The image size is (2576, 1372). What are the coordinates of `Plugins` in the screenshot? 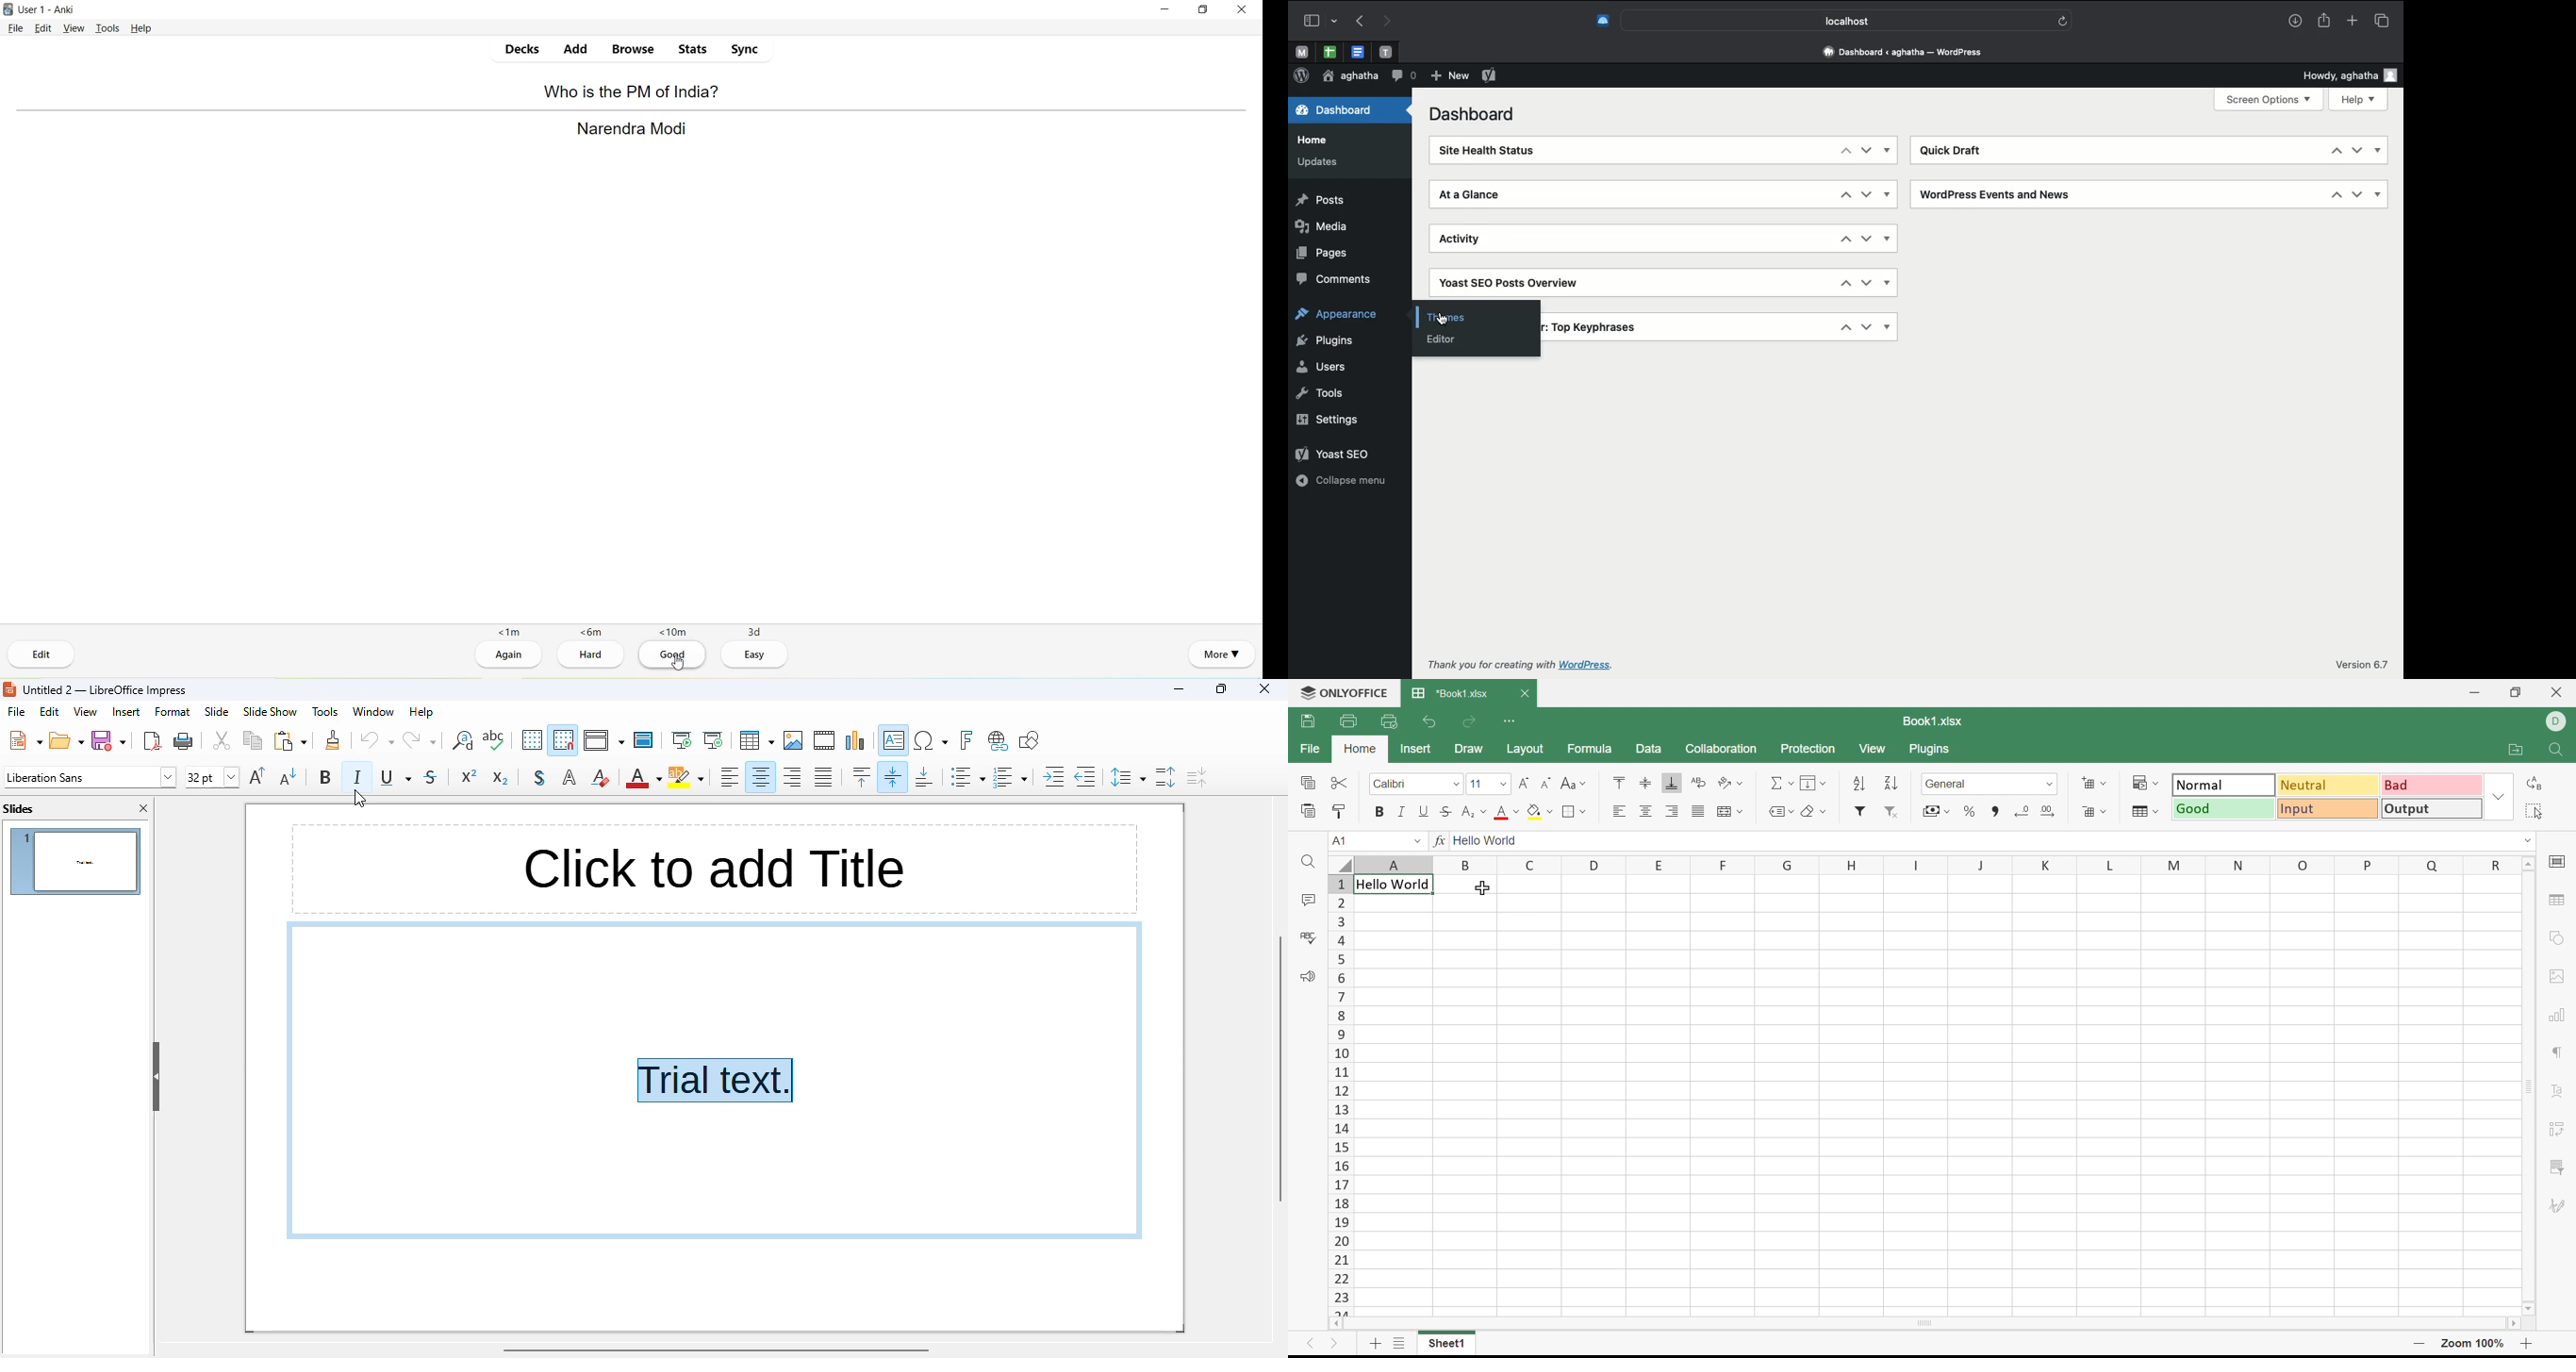 It's located at (1936, 749).